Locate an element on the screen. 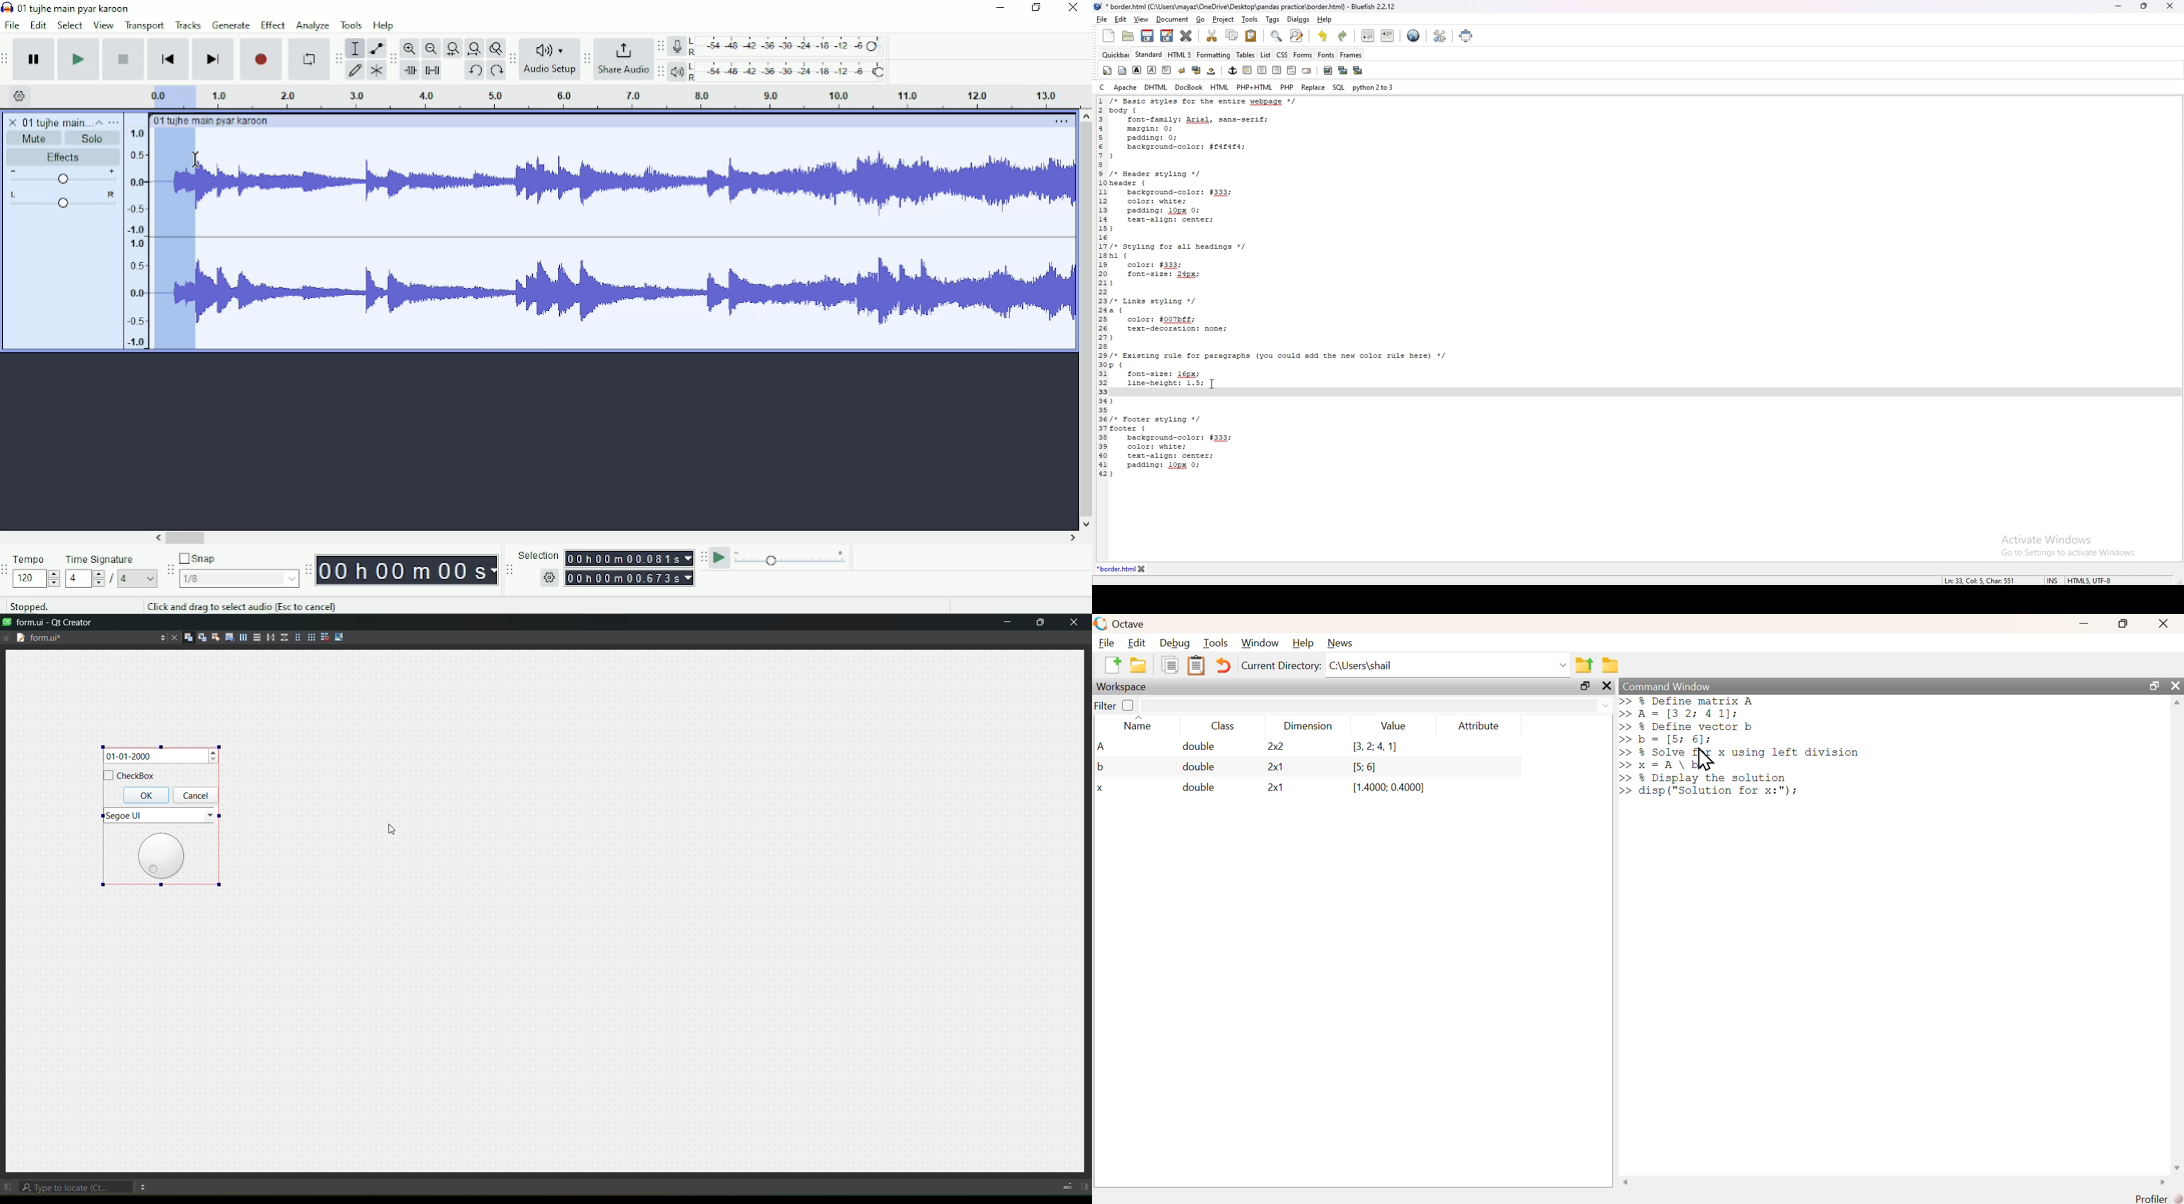 Image resolution: width=2184 pixels, height=1204 pixels. save is located at coordinates (1148, 36).